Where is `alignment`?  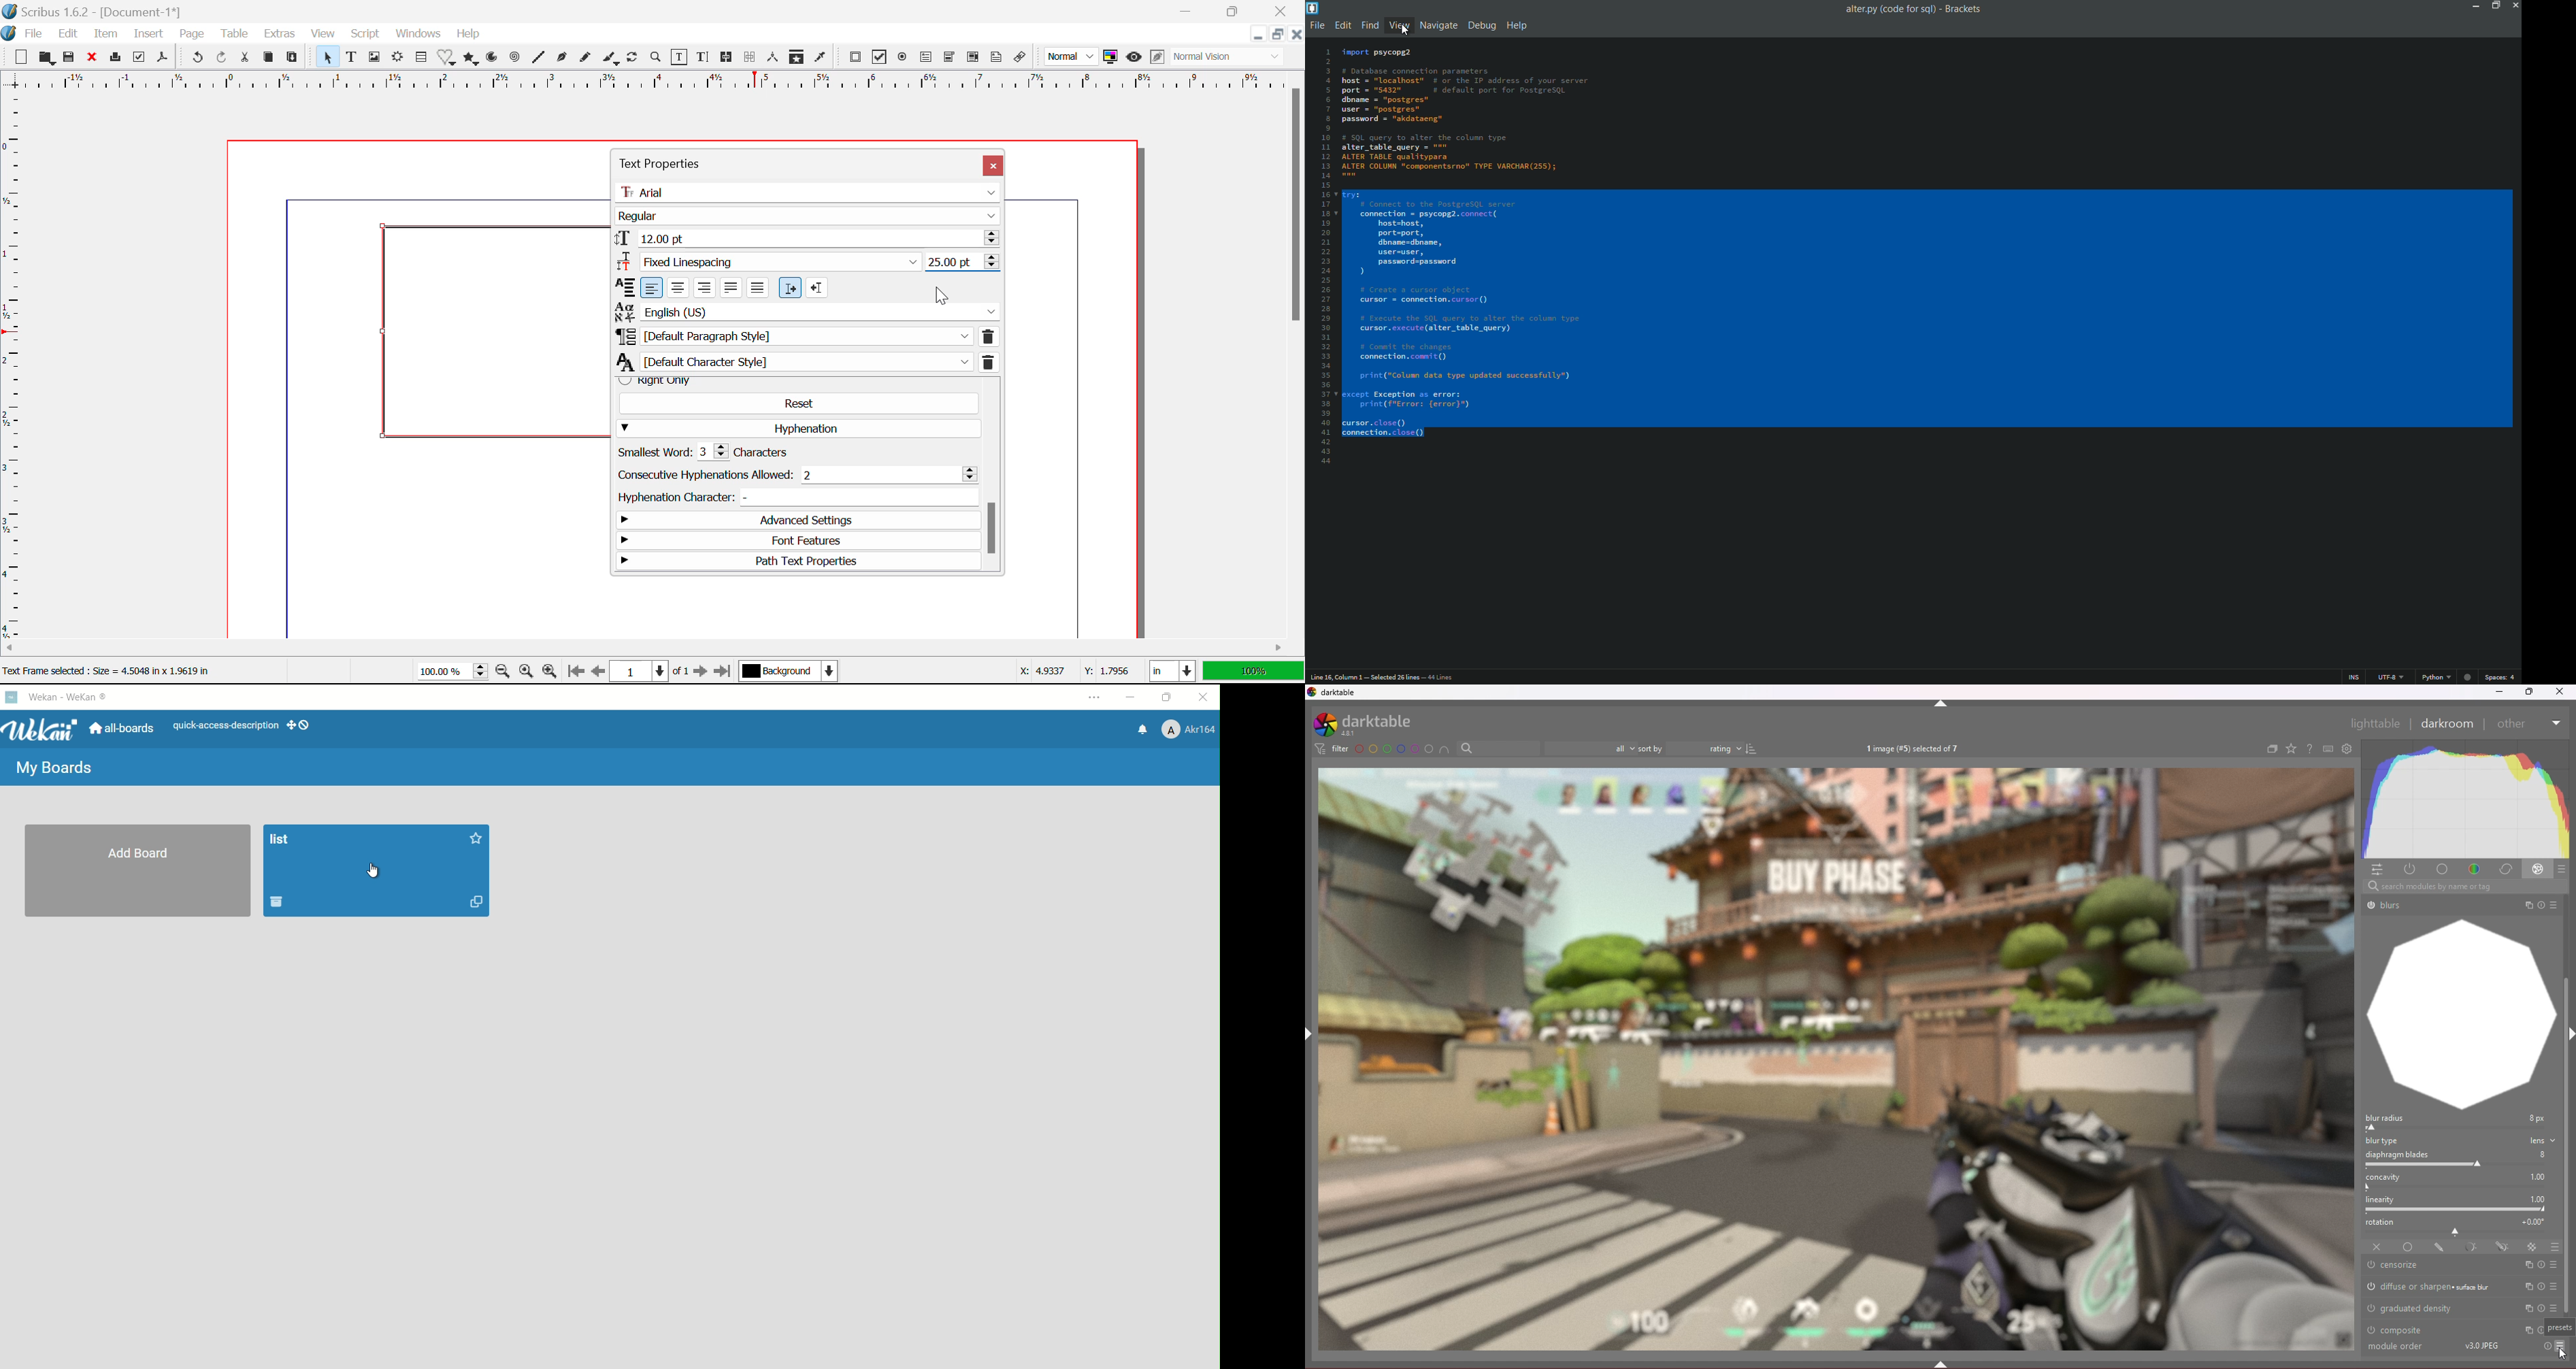
alignment is located at coordinates (623, 288).